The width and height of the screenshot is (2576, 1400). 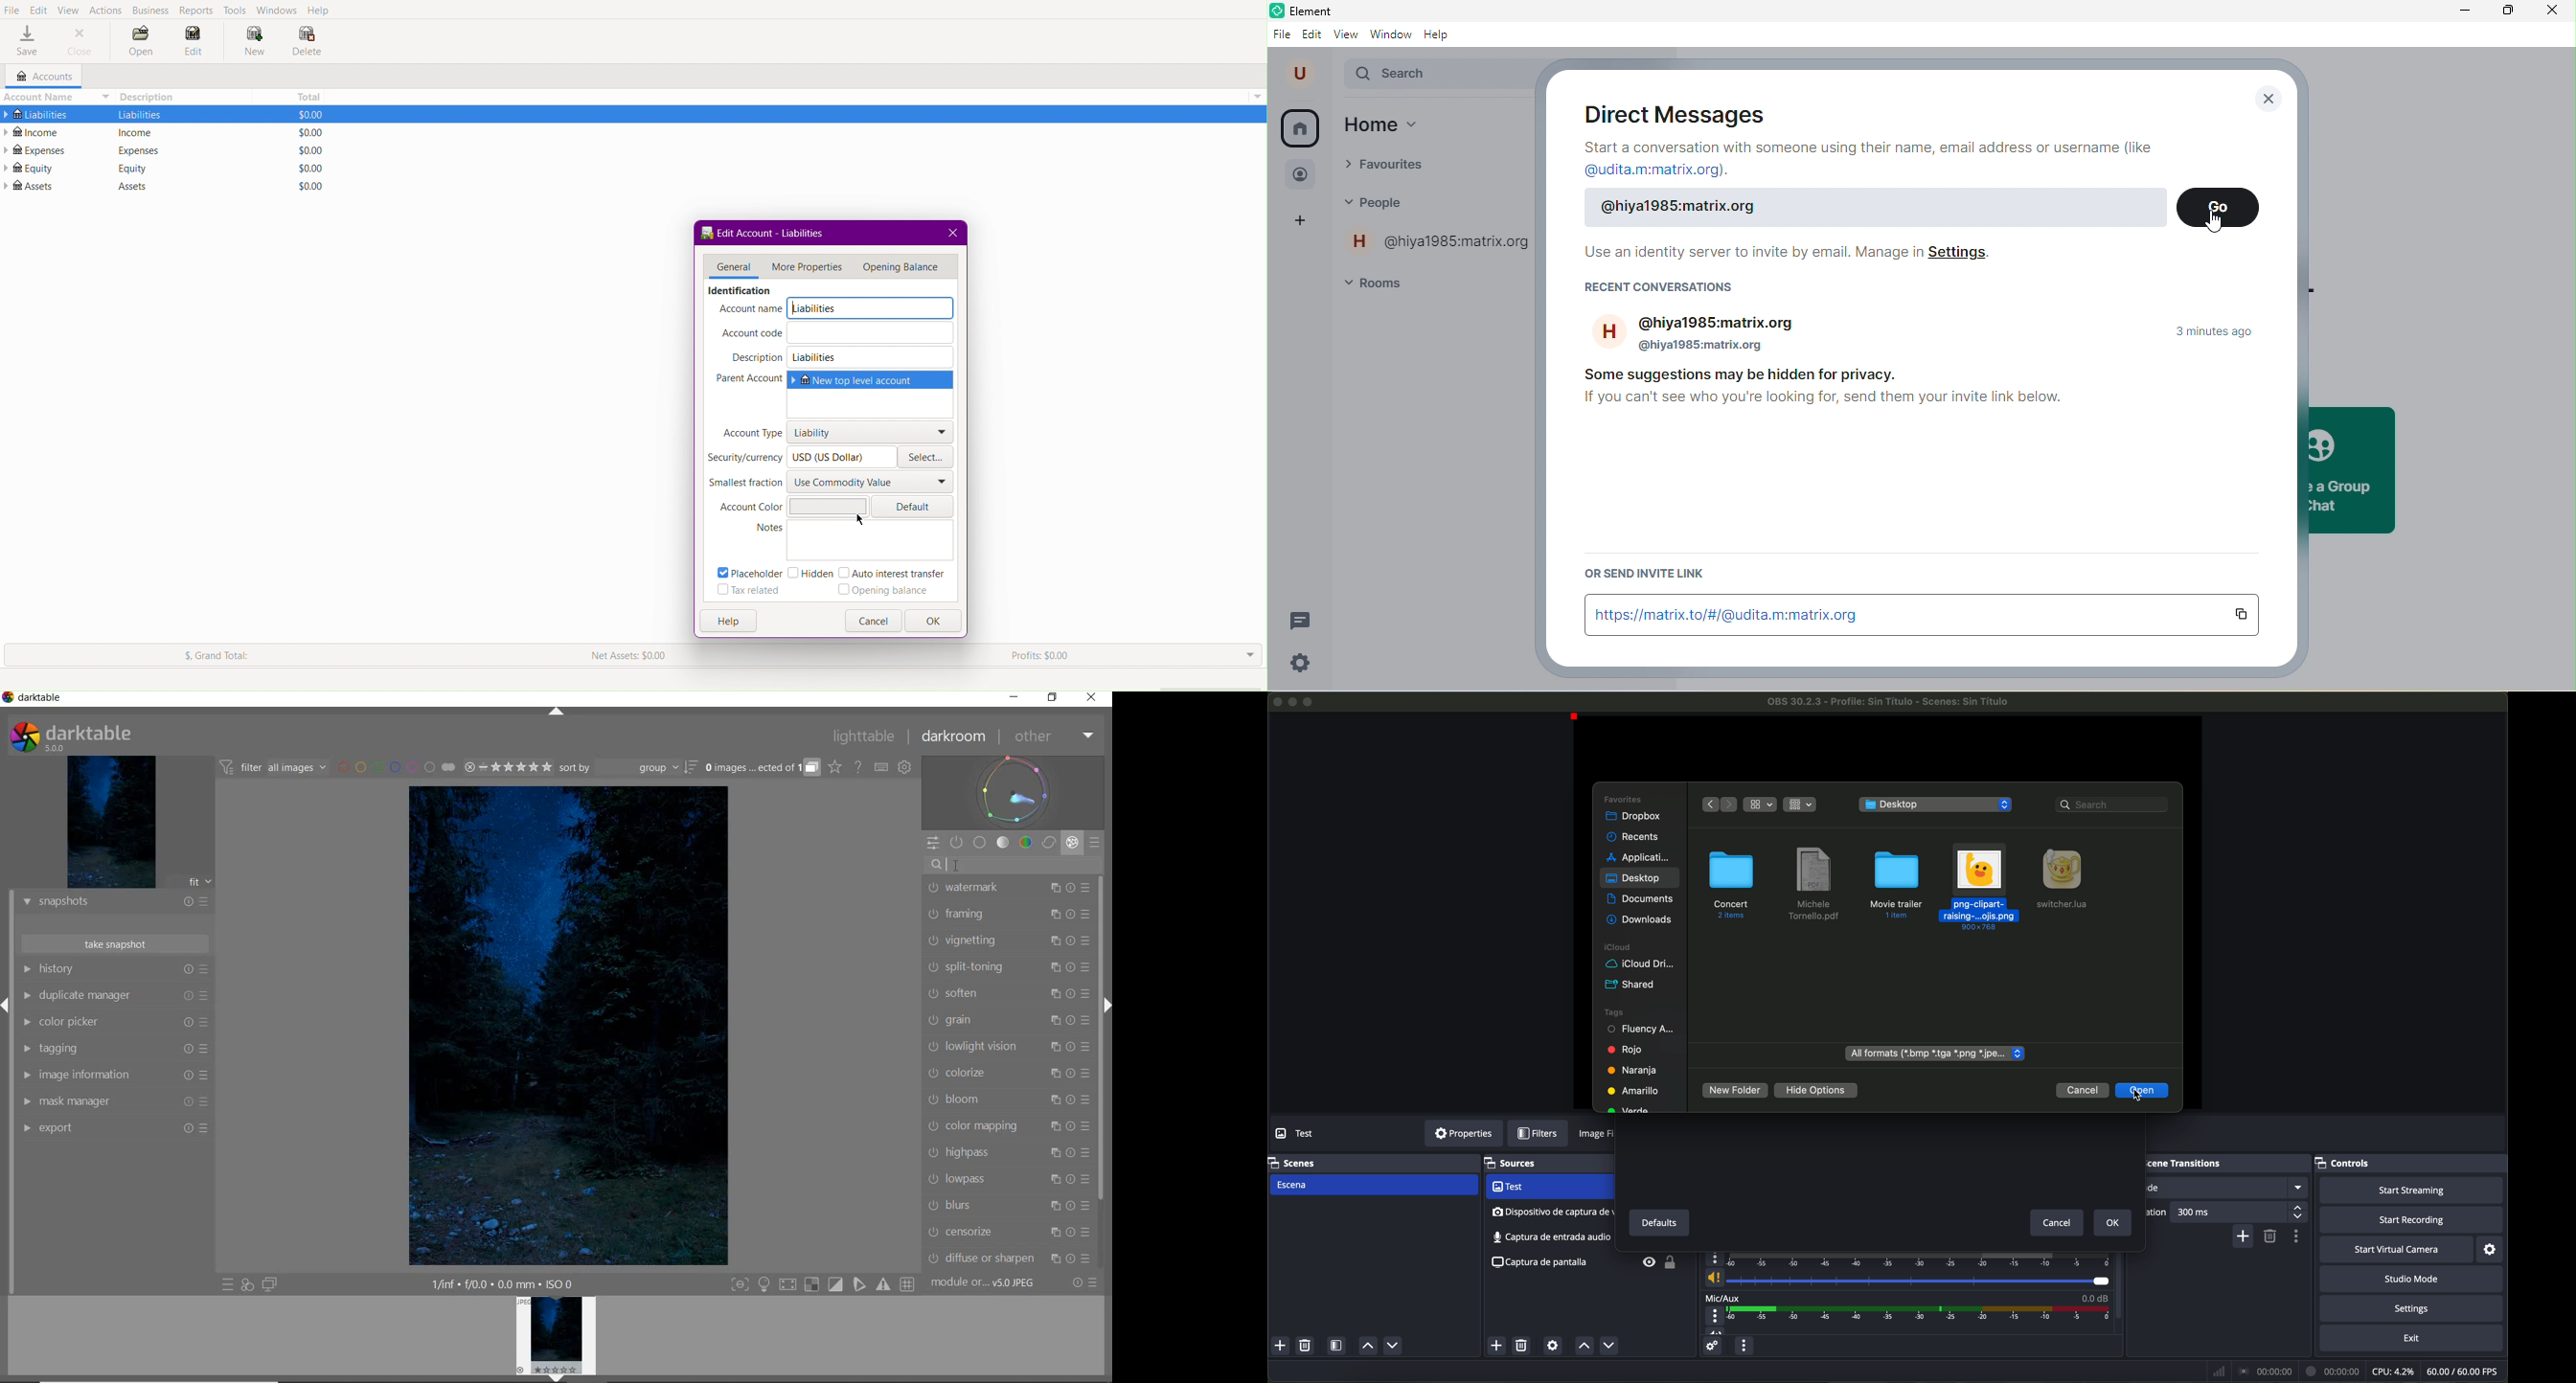 What do you see at coordinates (1980, 891) in the screenshot?
I see `click on image file` at bounding box center [1980, 891].